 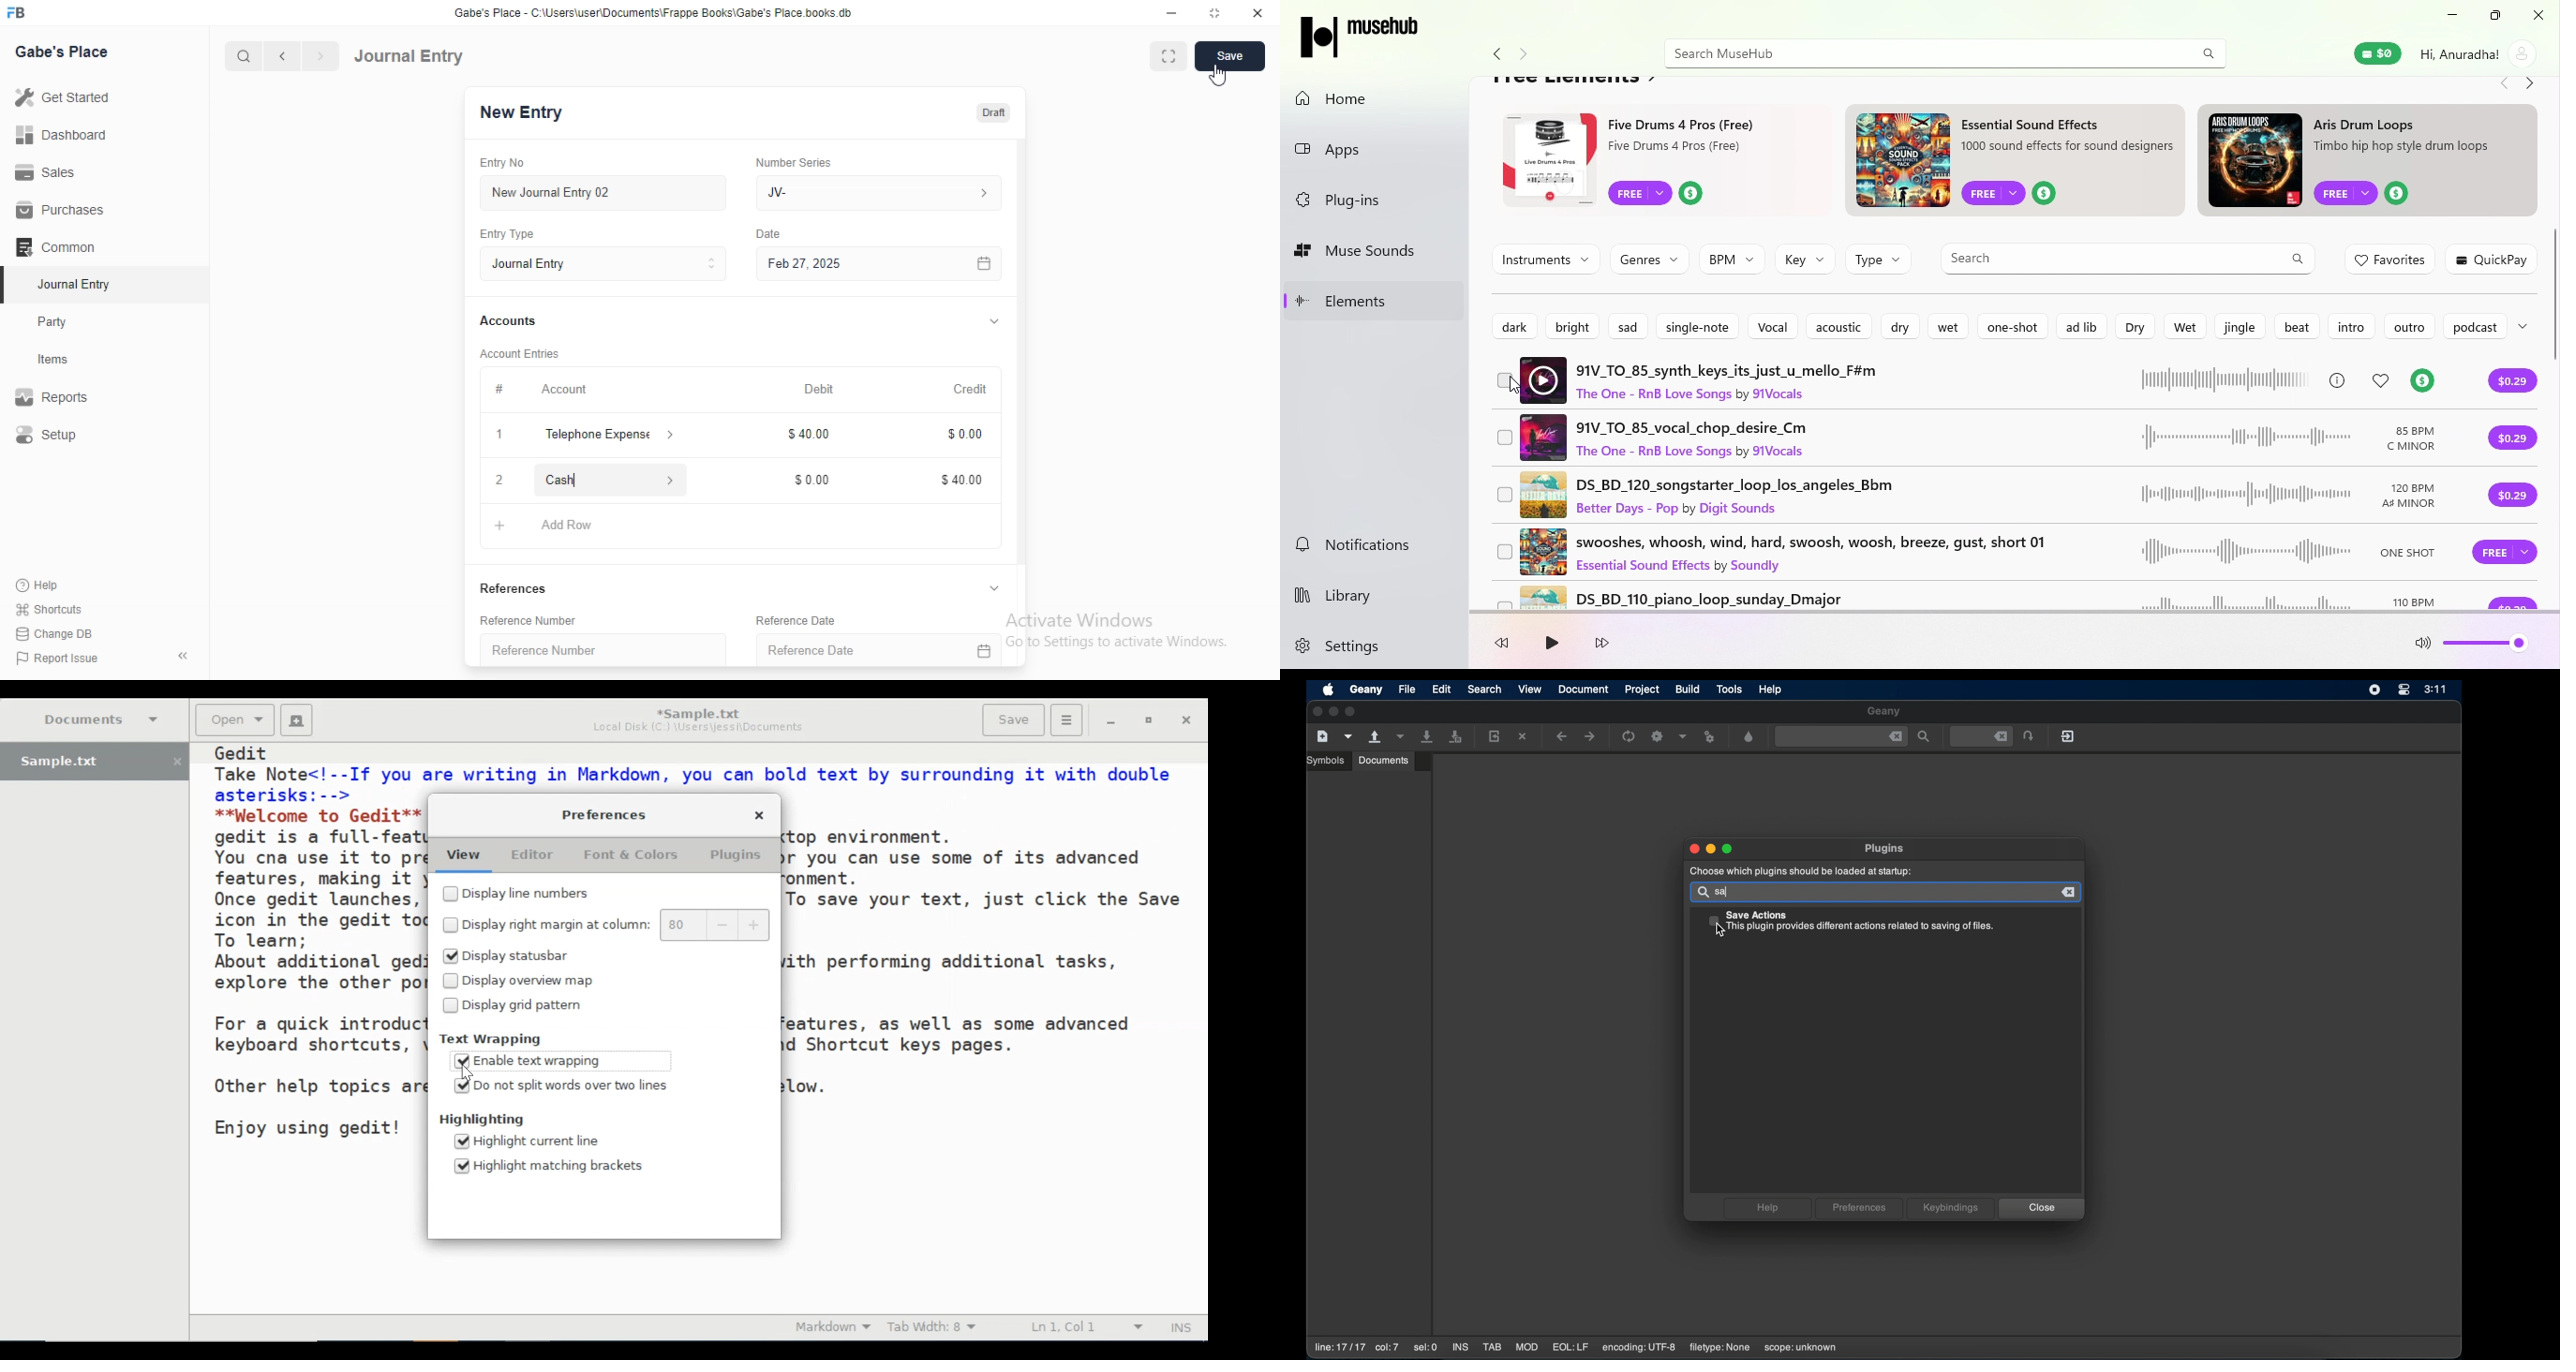 What do you see at coordinates (50, 608) in the screenshot?
I see `' Shortcuts` at bounding box center [50, 608].